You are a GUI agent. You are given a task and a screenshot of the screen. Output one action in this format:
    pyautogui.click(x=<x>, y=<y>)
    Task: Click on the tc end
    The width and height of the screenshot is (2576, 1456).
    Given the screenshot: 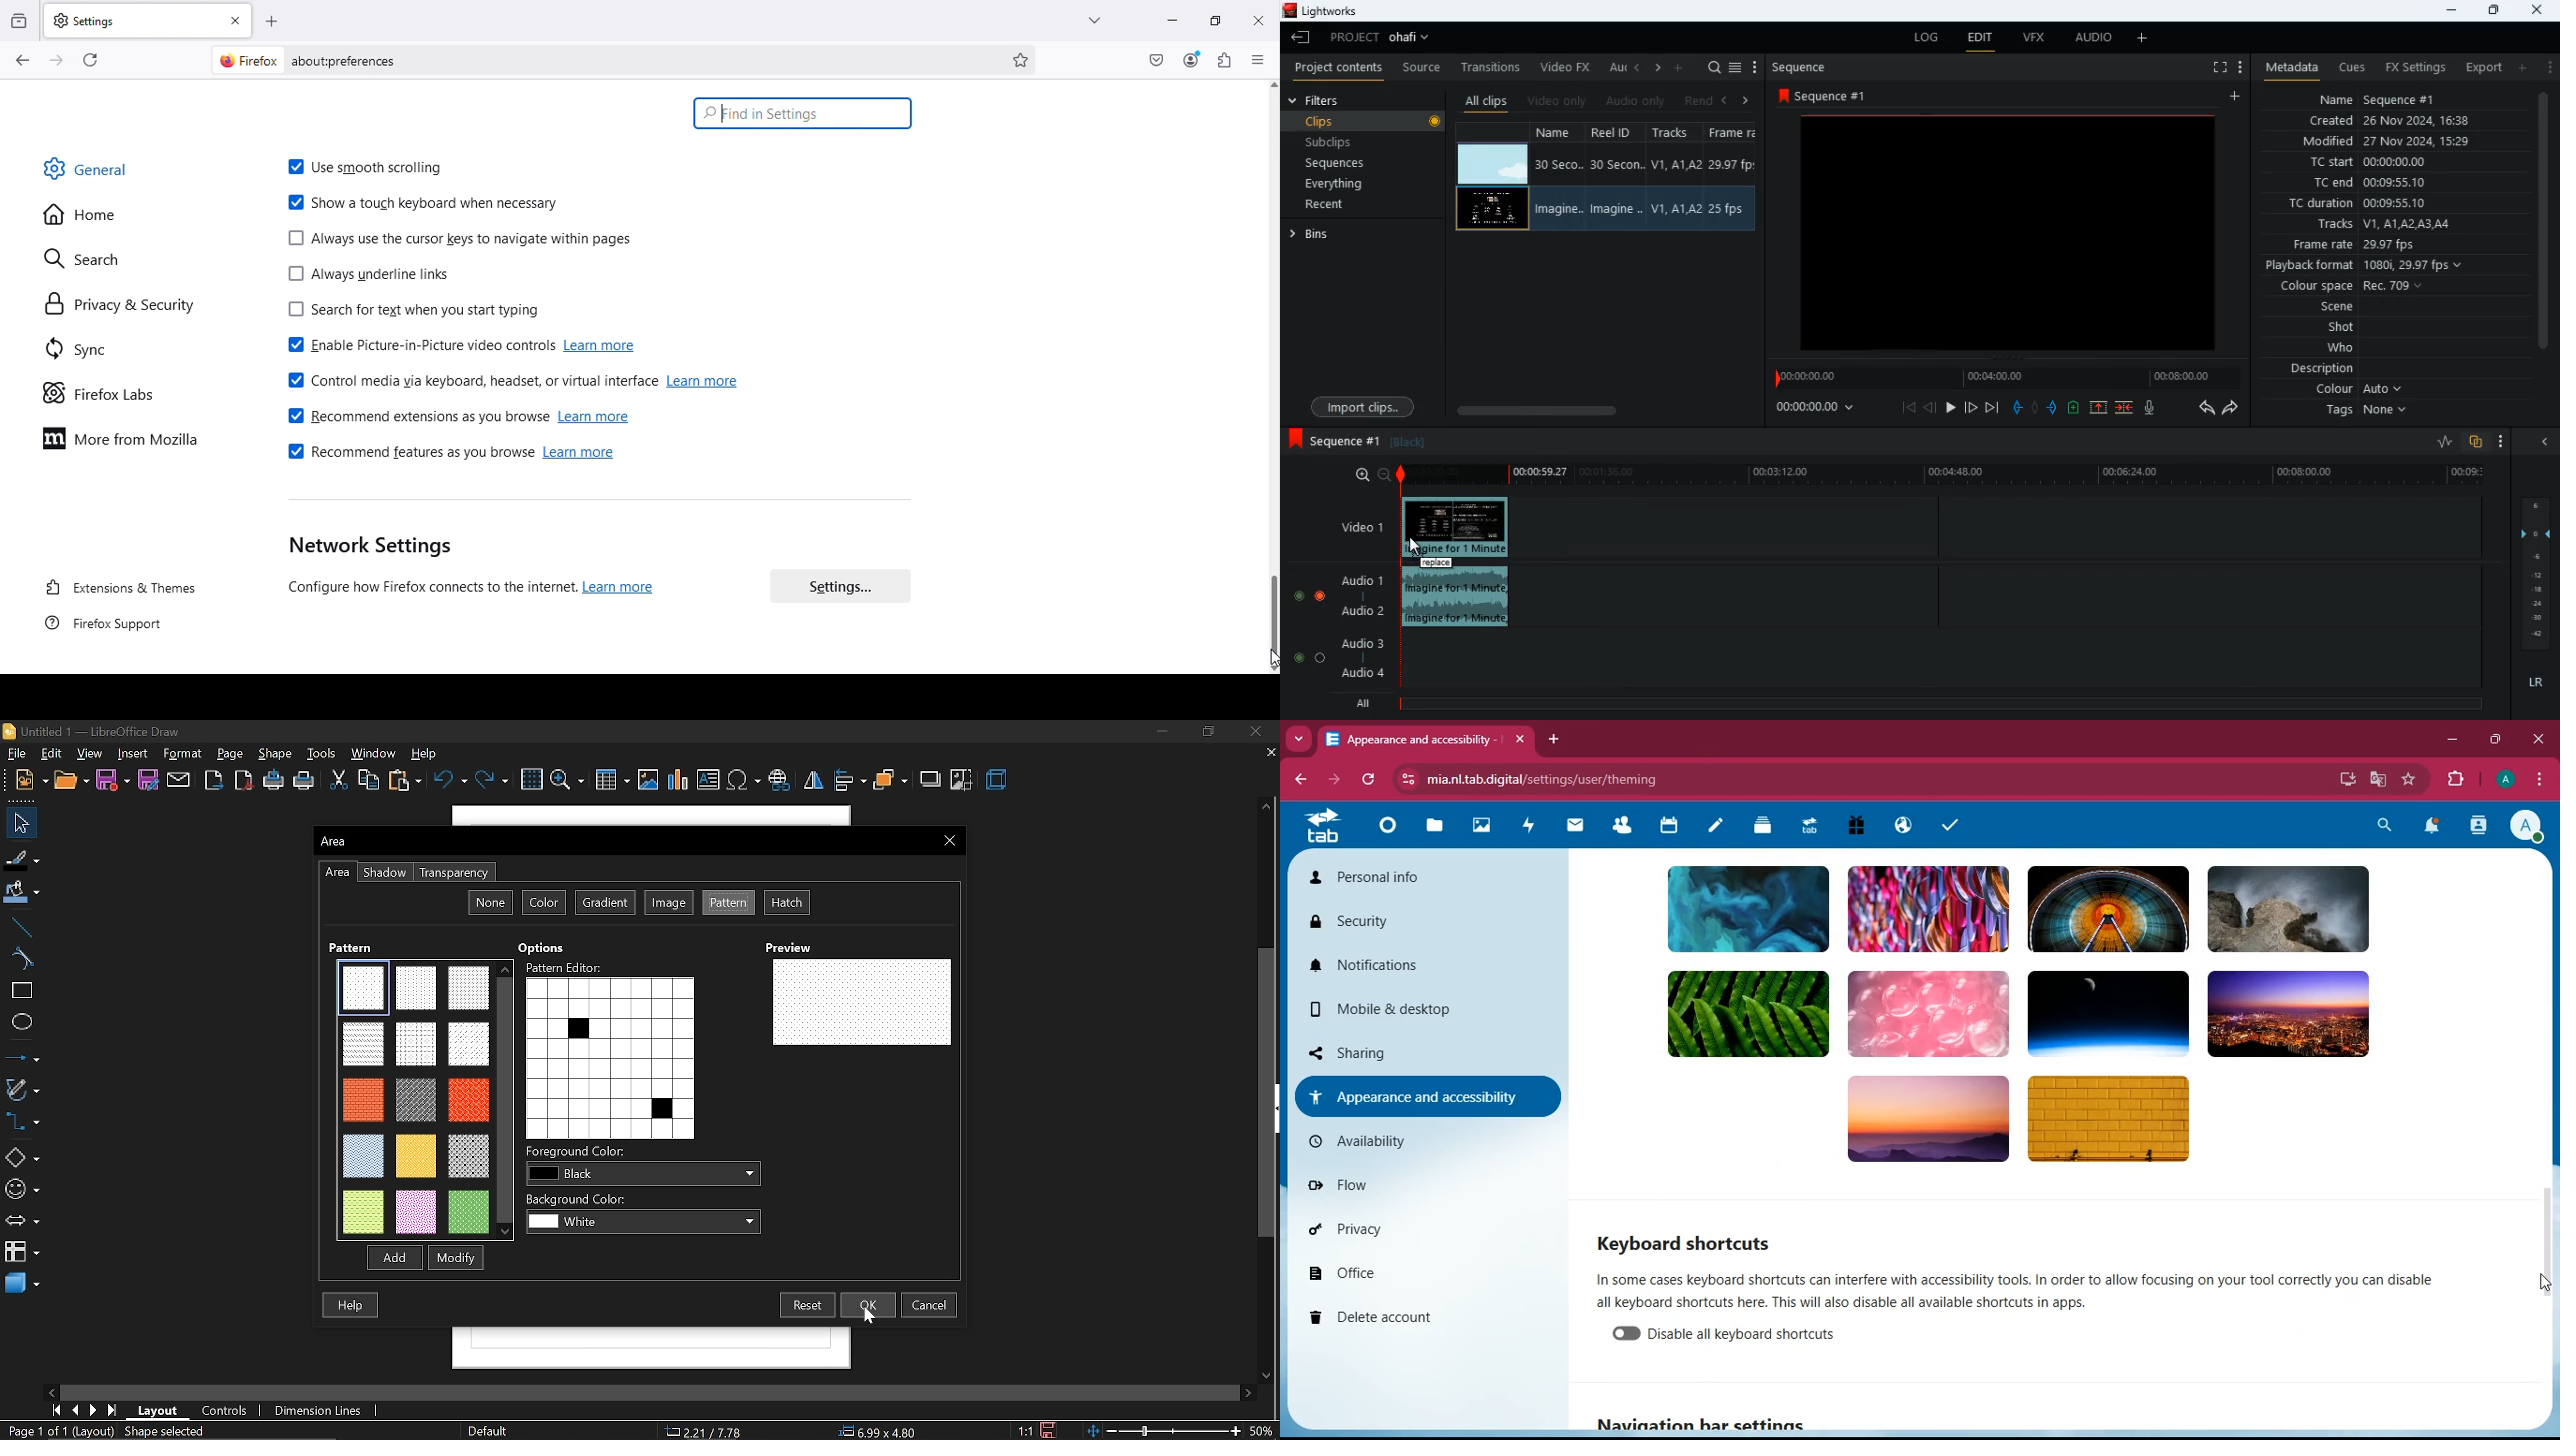 What is the action you would take?
    pyautogui.click(x=2362, y=183)
    